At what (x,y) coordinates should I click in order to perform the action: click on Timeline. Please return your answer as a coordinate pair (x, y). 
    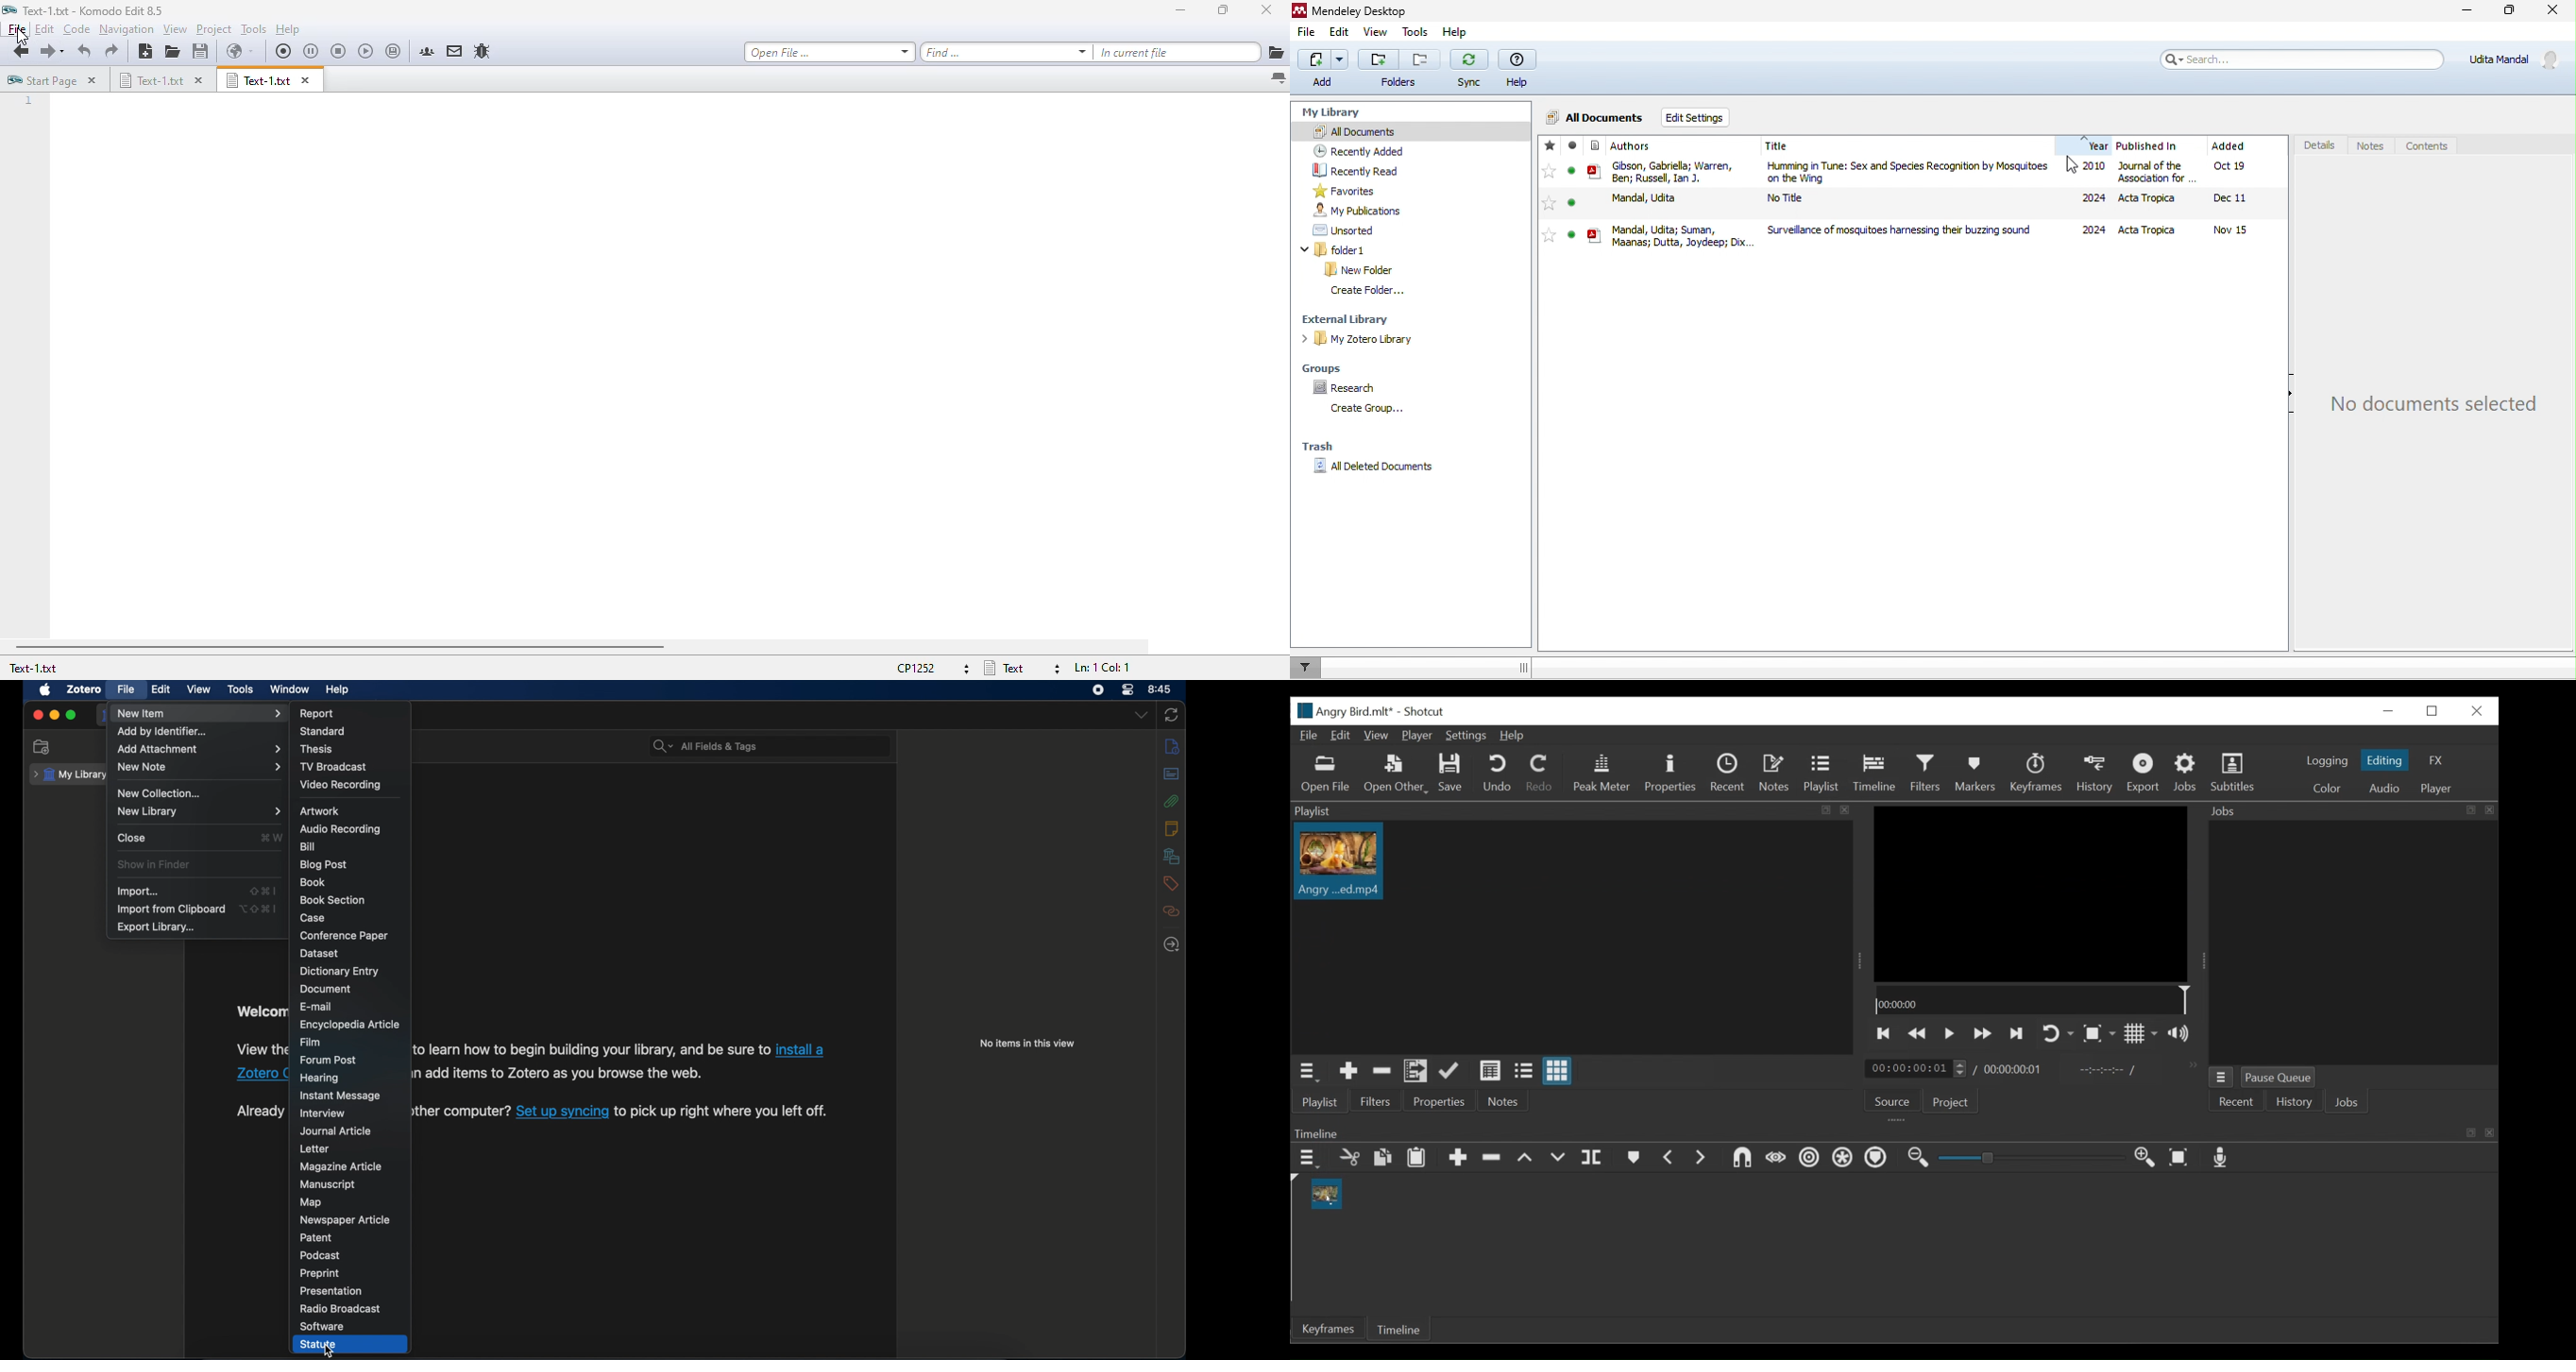
    Looking at the image, I should click on (1400, 1328).